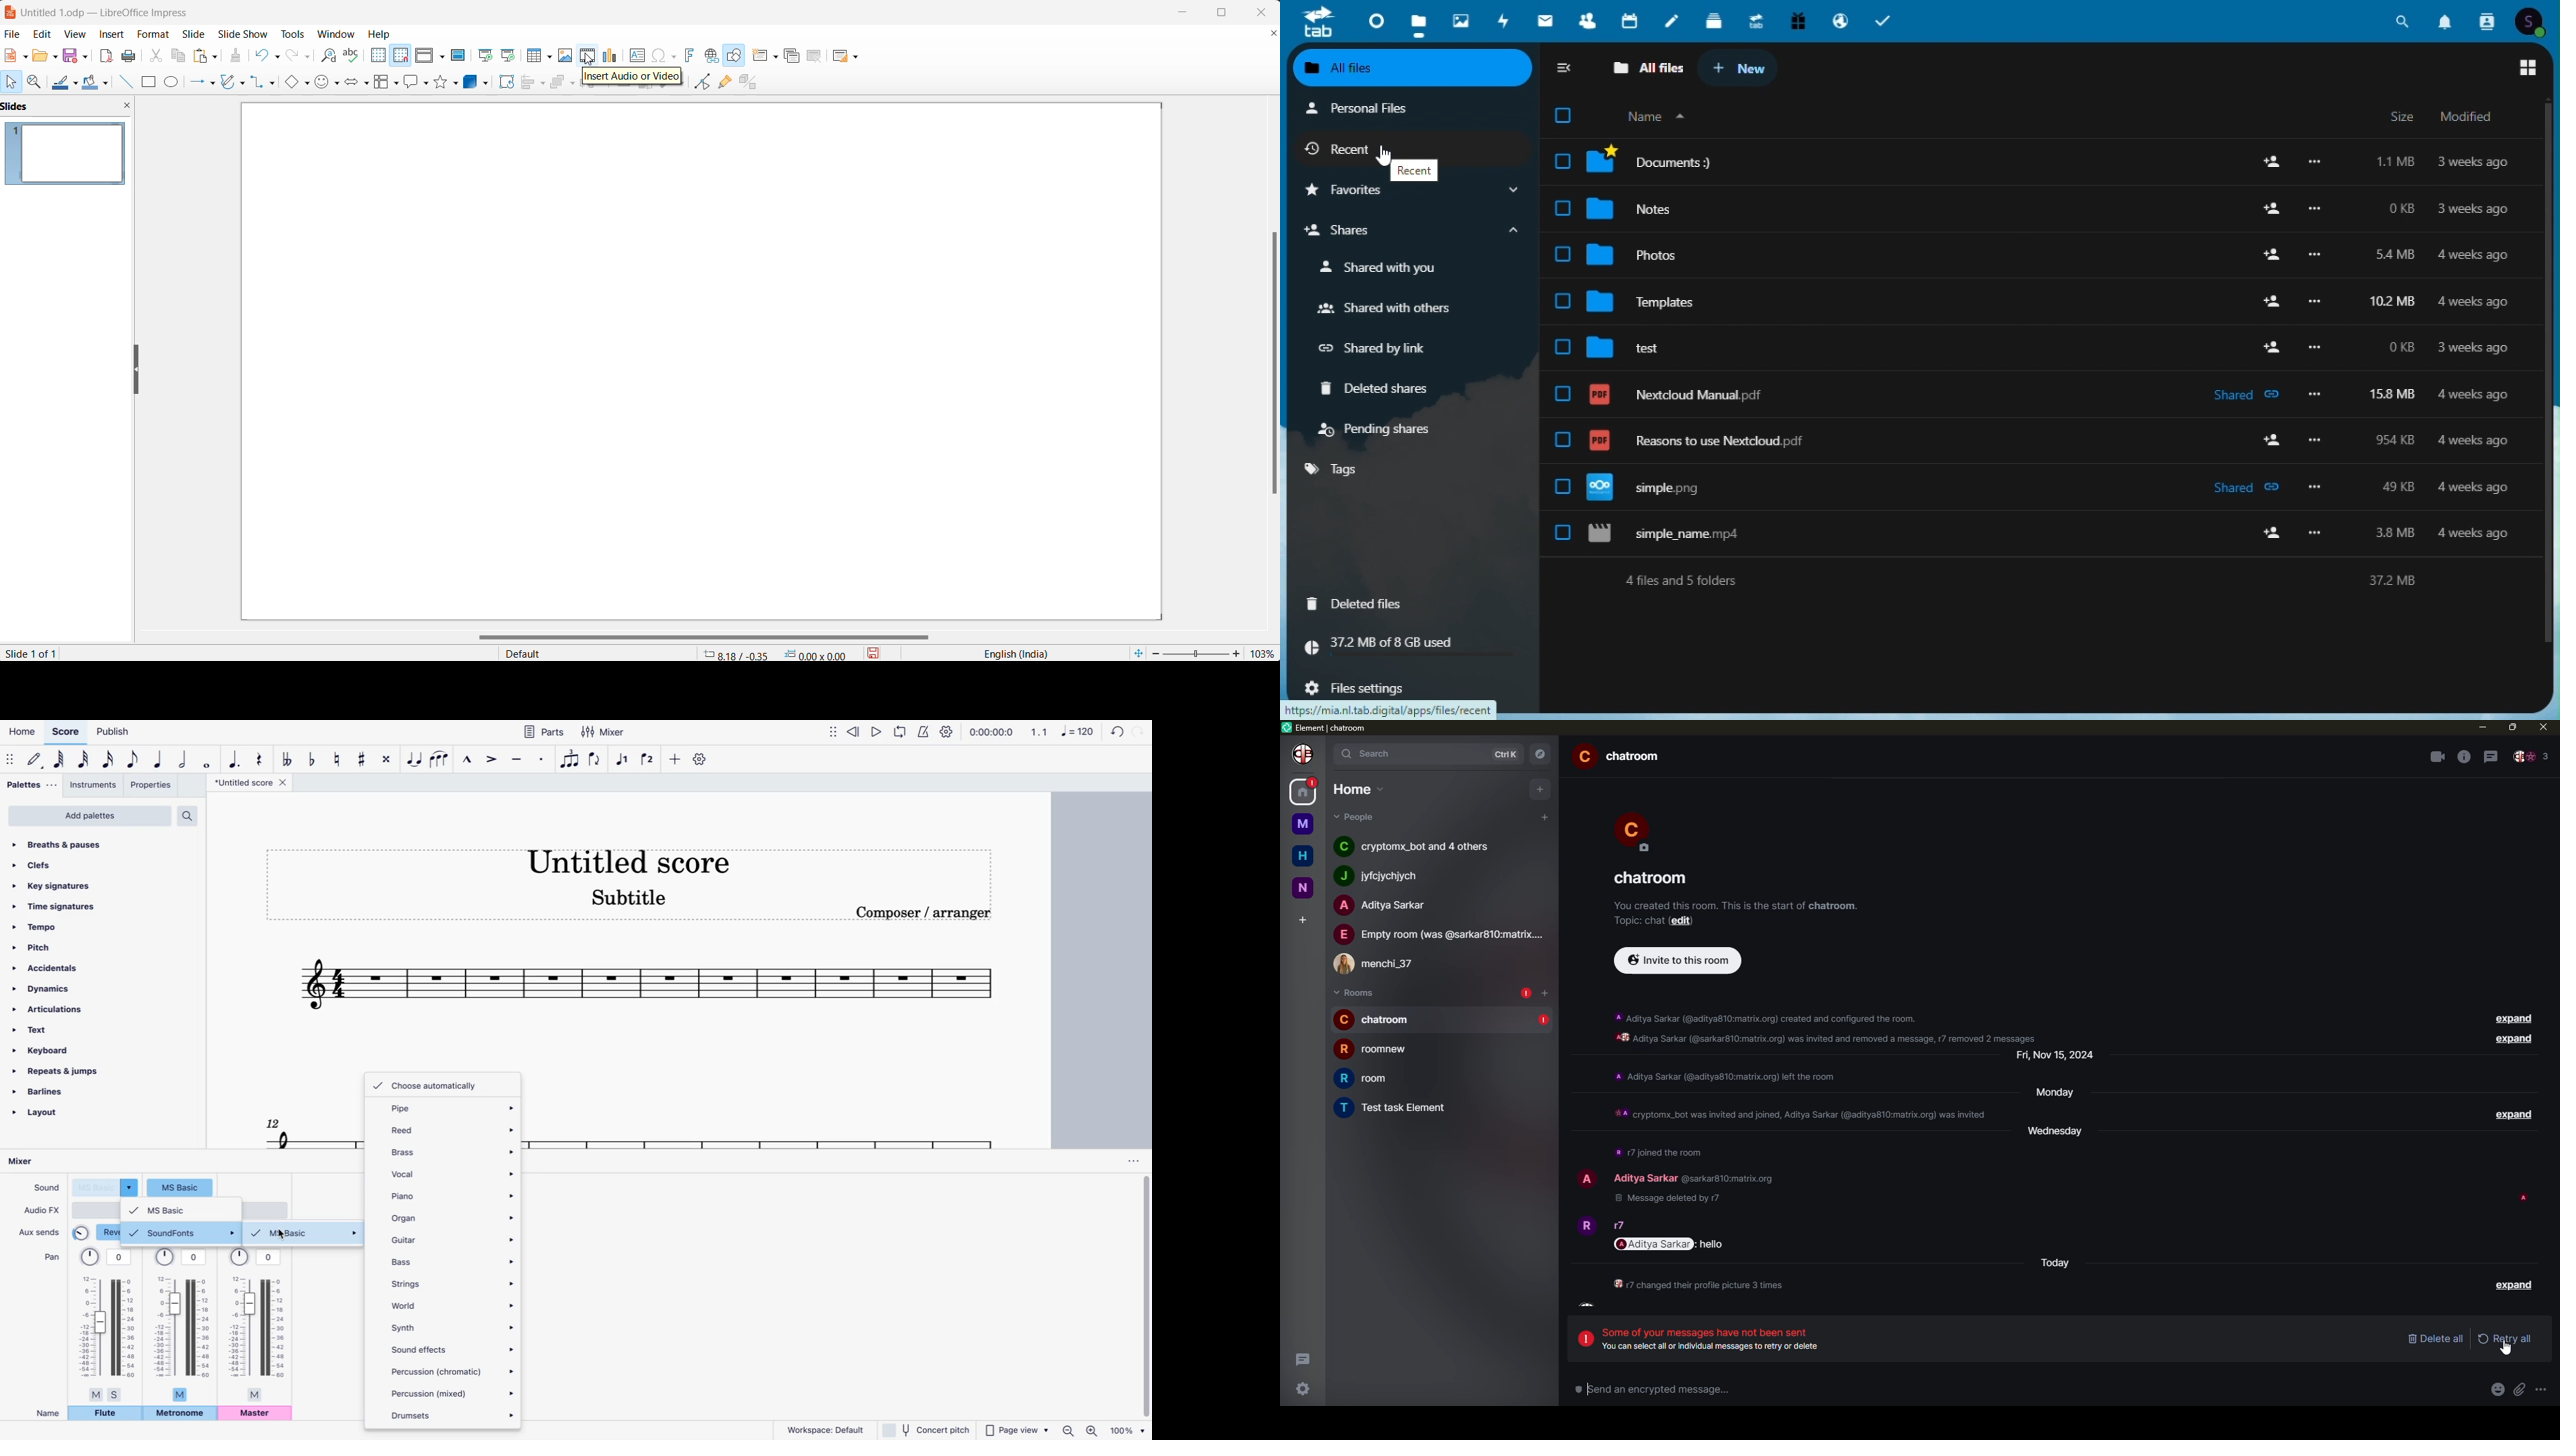 This screenshot has height=1456, width=2576. What do you see at coordinates (453, 1197) in the screenshot?
I see `piano` at bounding box center [453, 1197].